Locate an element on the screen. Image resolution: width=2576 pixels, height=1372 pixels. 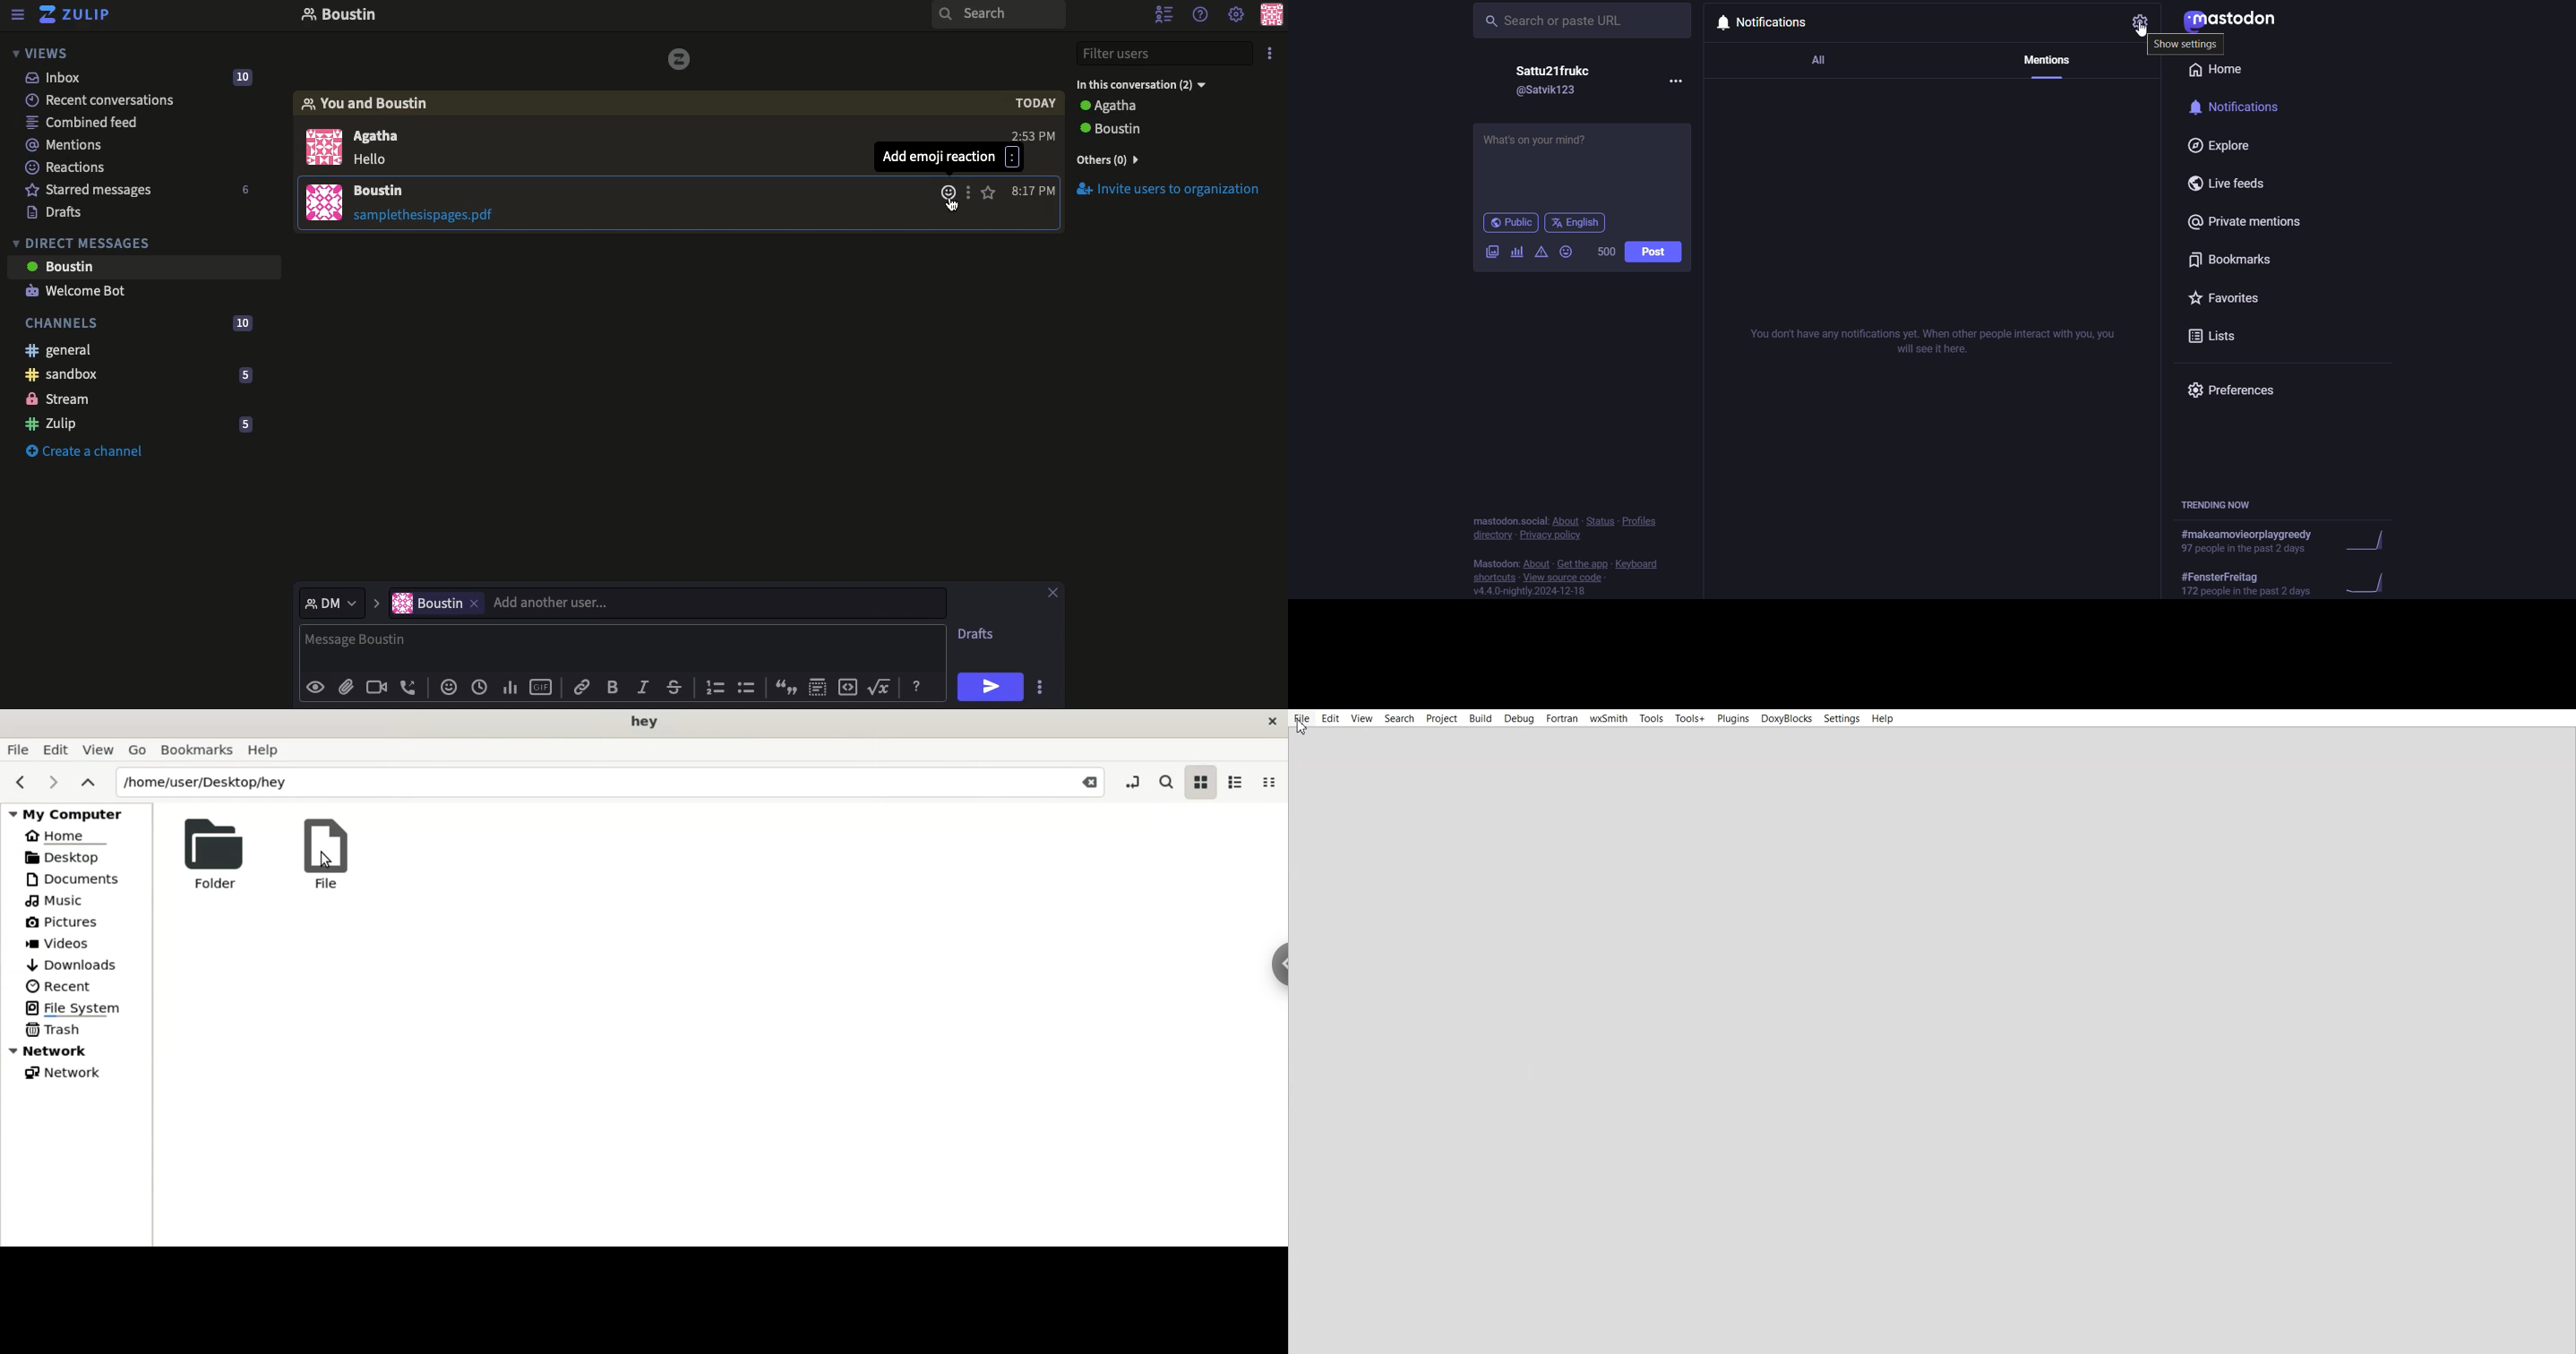
Cursor is located at coordinates (1303, 727).